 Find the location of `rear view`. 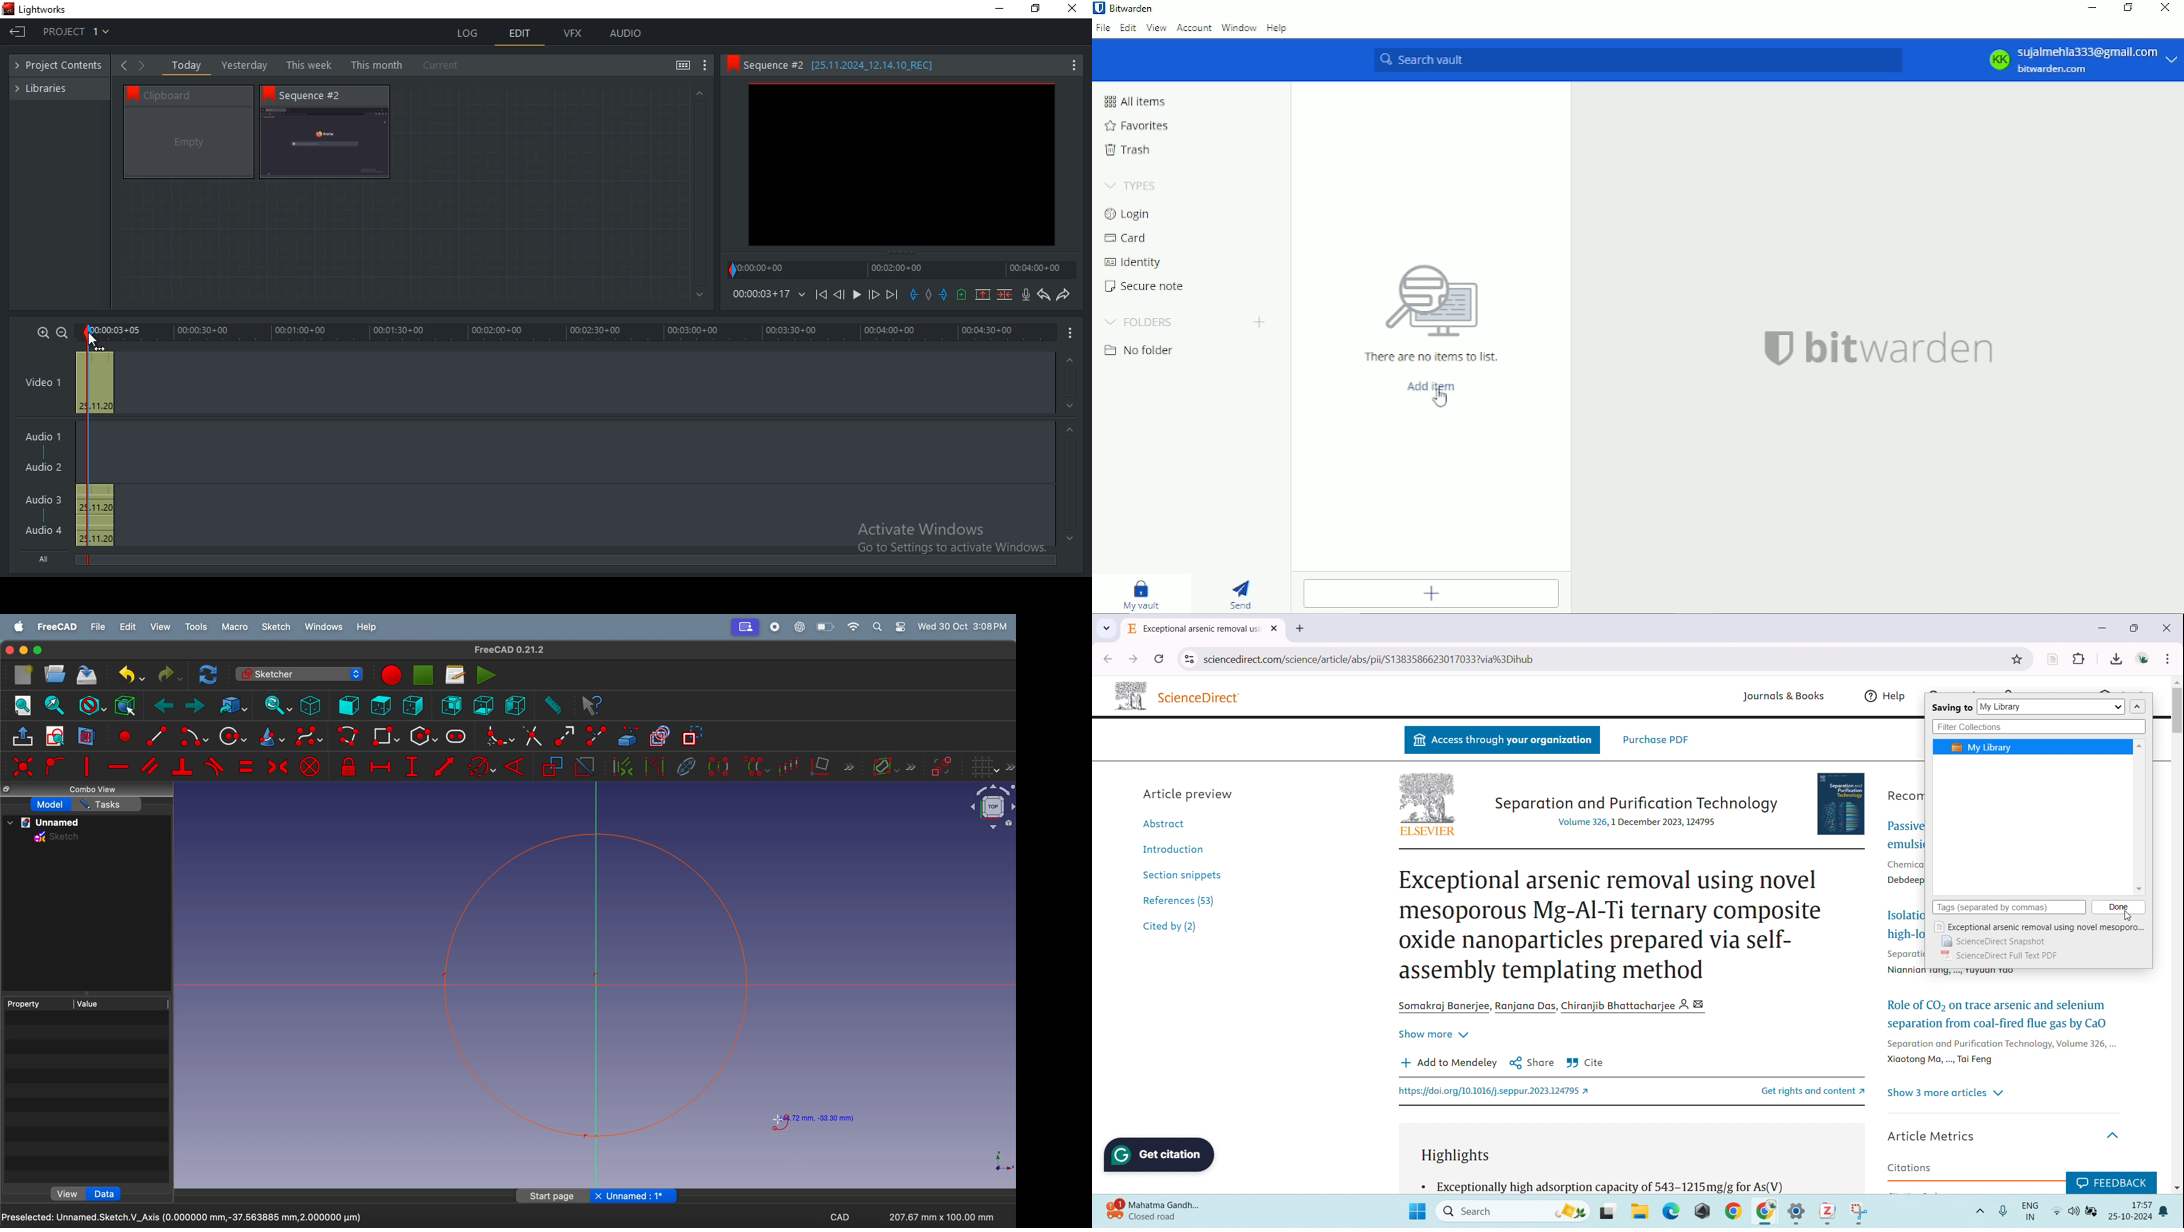

rear view is located at coordinates (454, 705).